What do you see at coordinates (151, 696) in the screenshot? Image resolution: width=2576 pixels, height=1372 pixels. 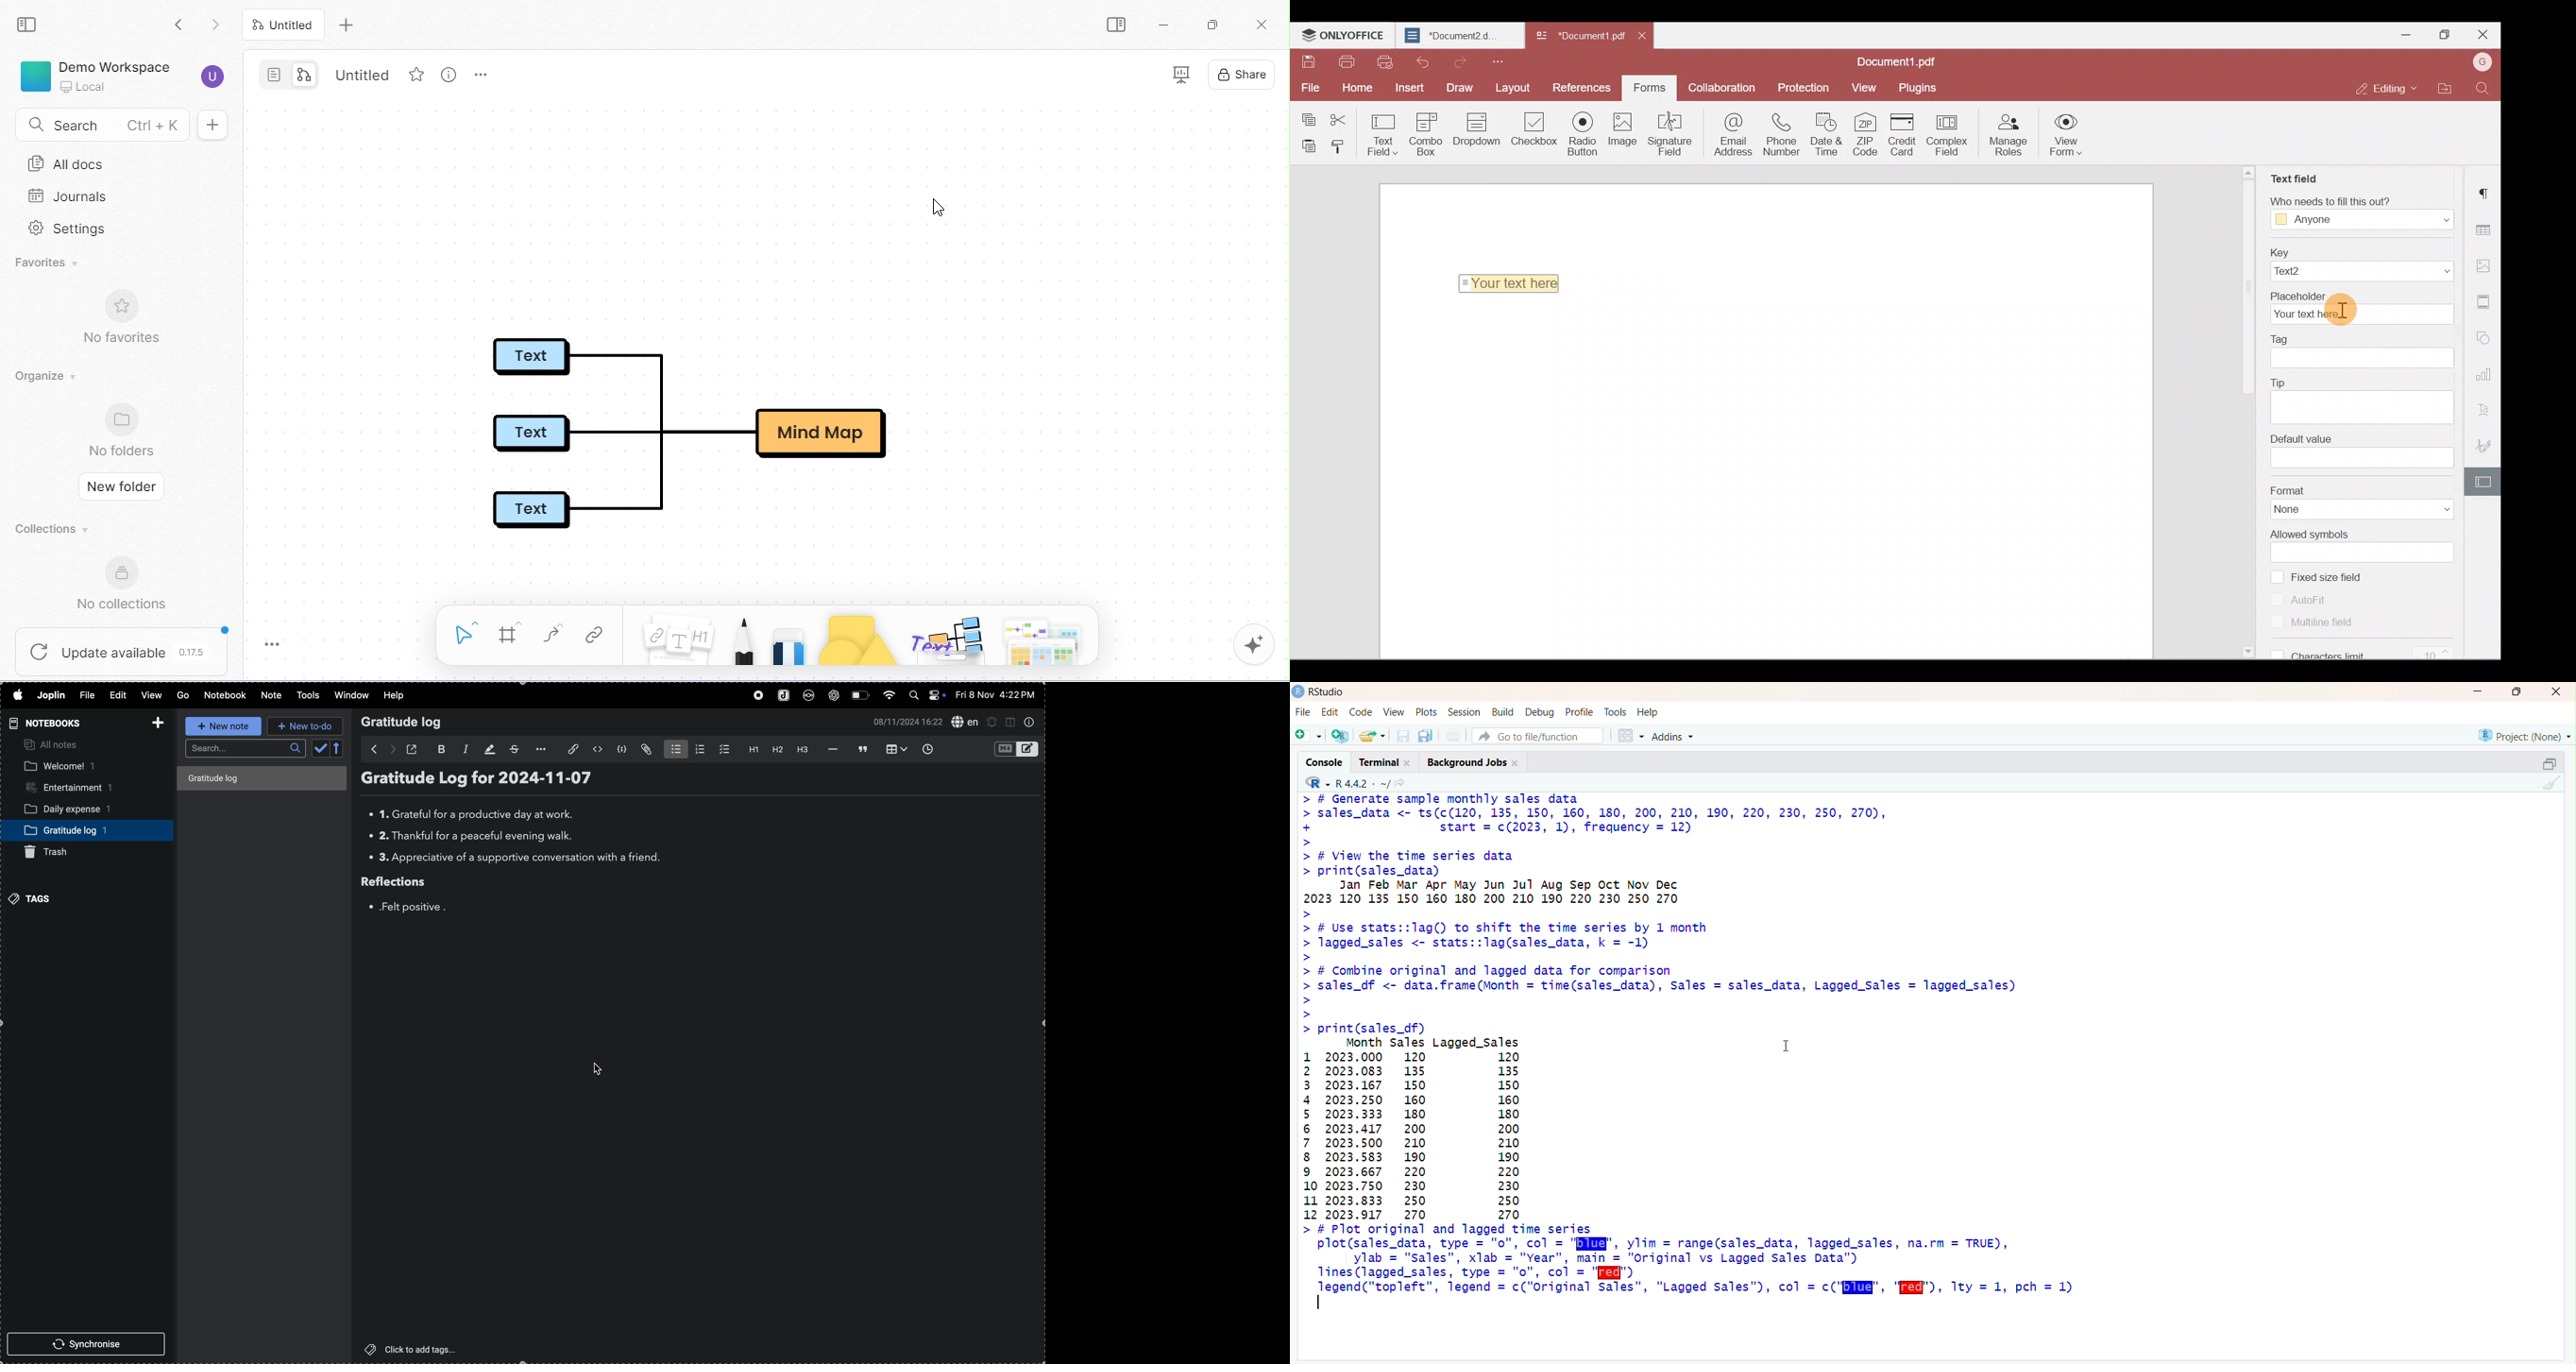 I see `view` at bounding box center [151, 696].